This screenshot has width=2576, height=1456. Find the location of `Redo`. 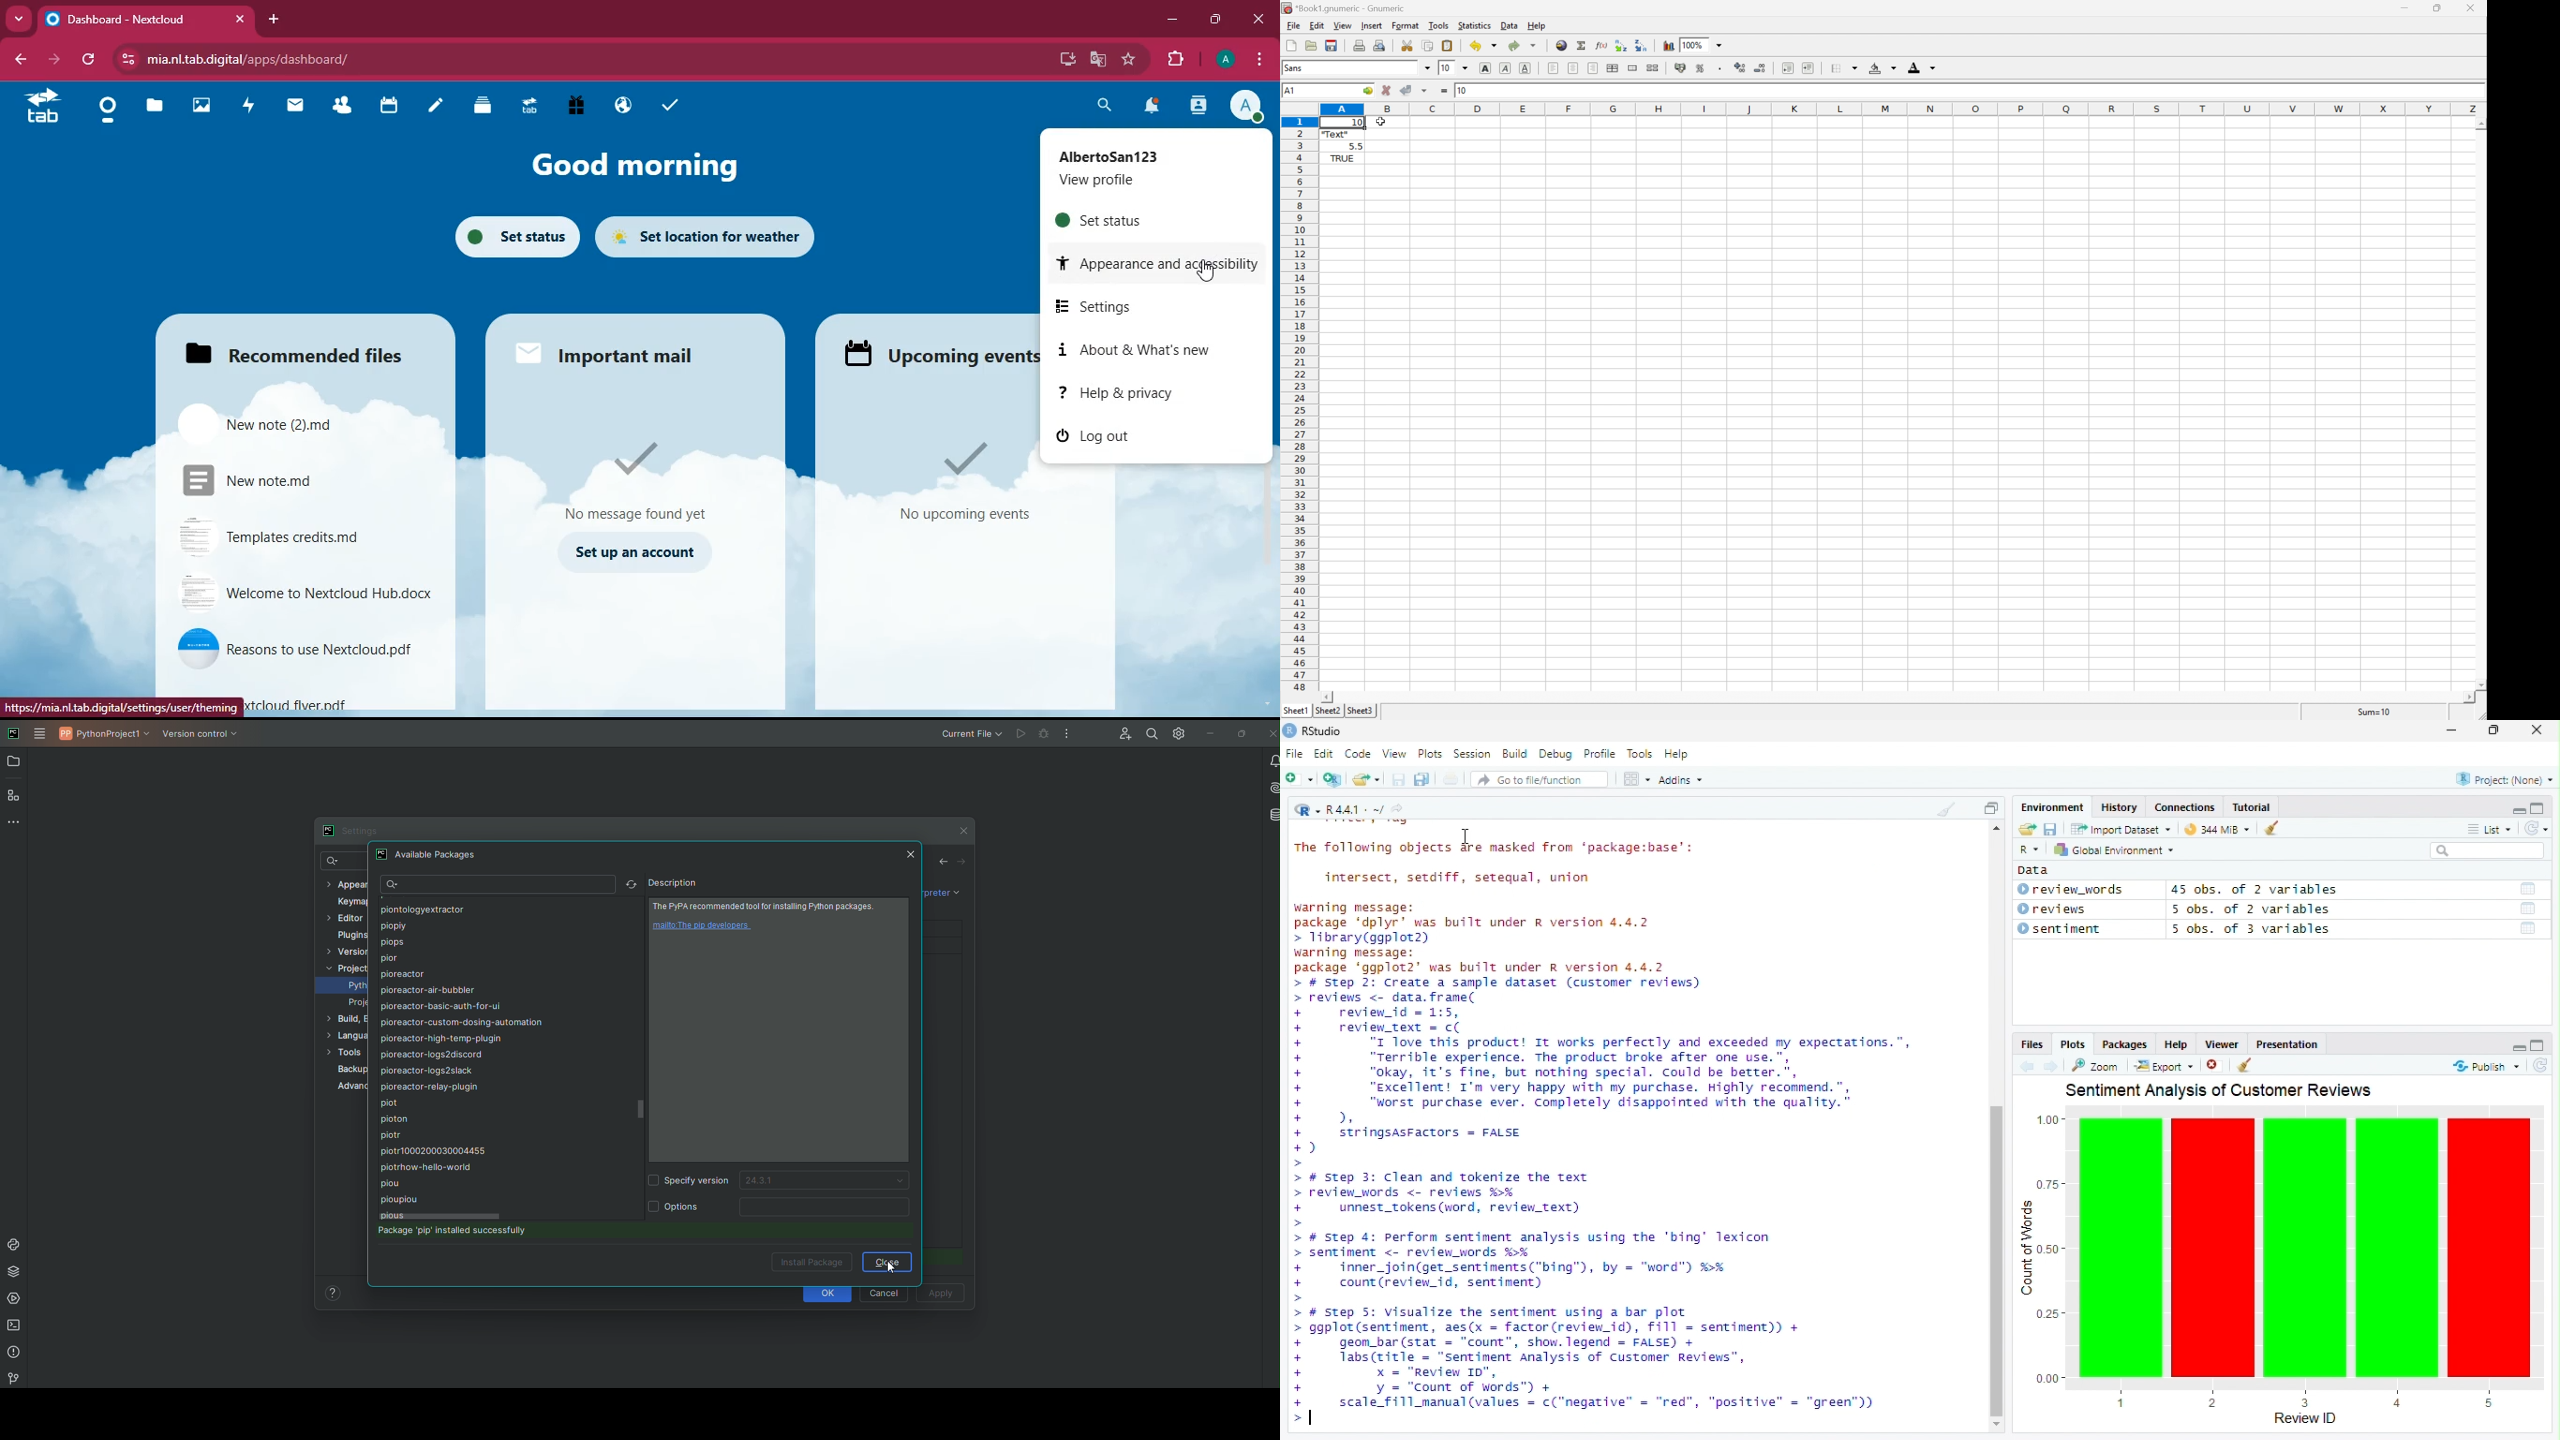

Redo is located at coordinates (1523, 44).